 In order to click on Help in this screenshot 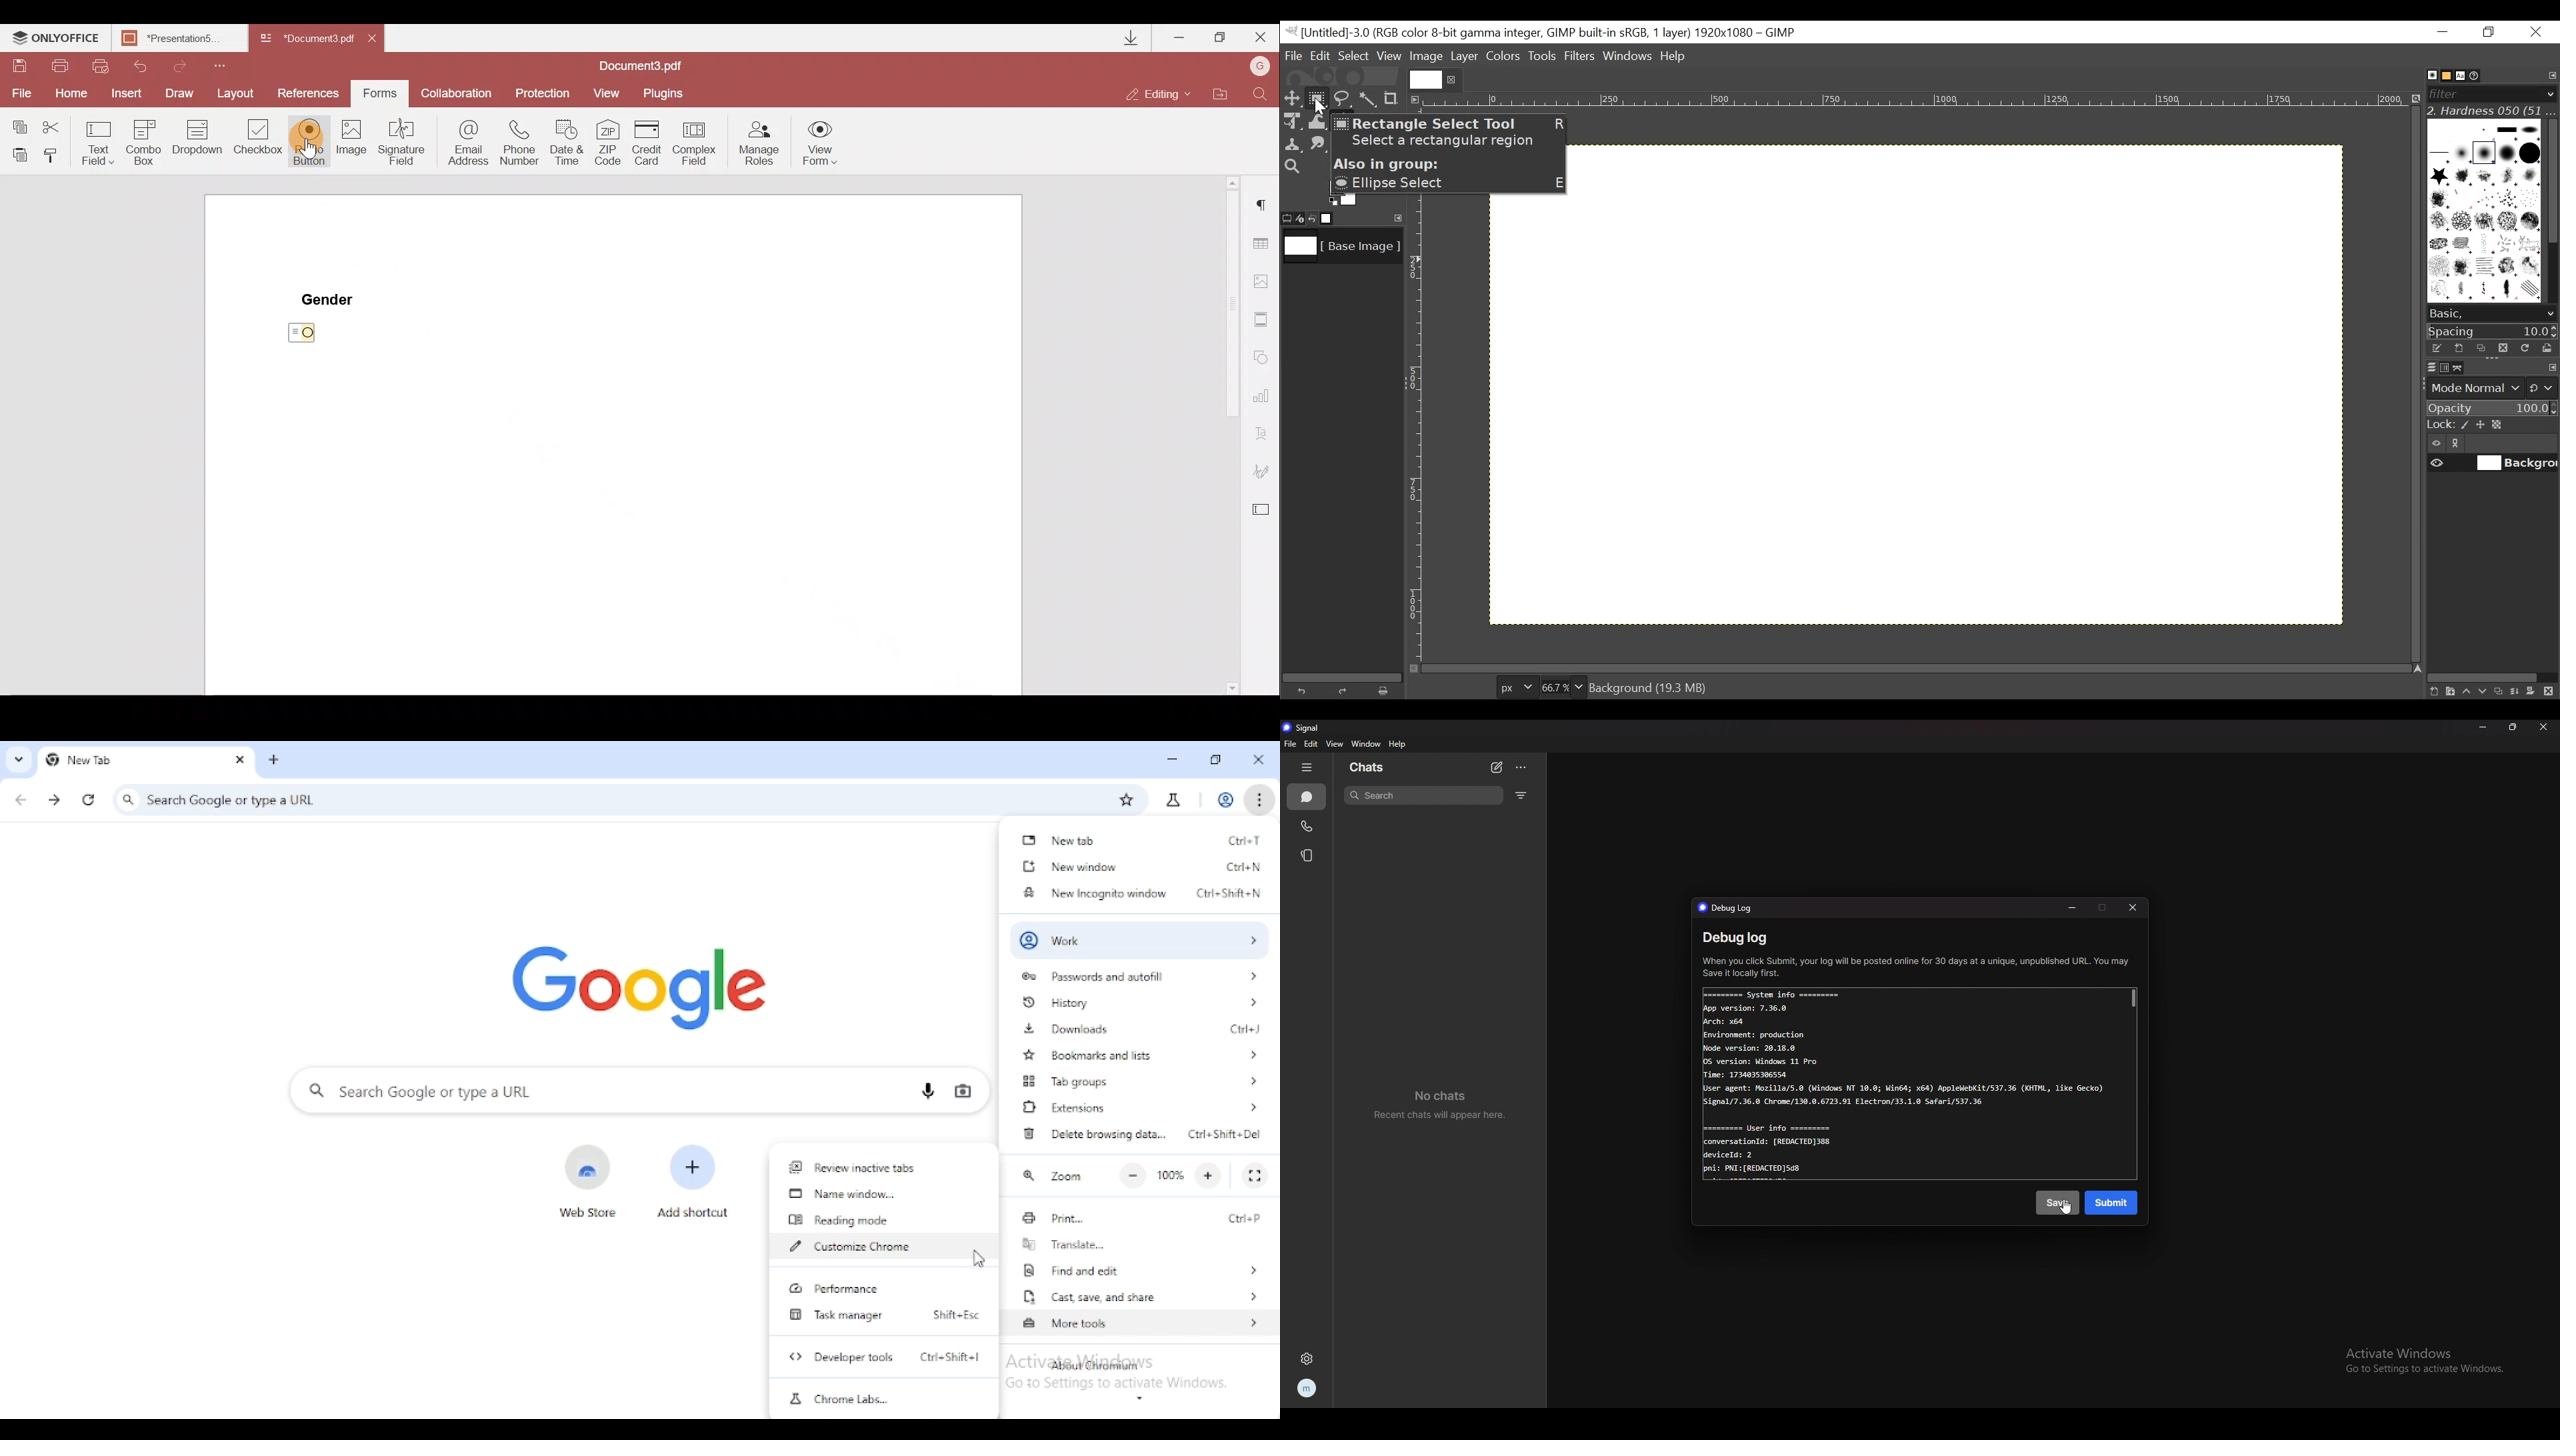, I will do `click(1675, 57)`.